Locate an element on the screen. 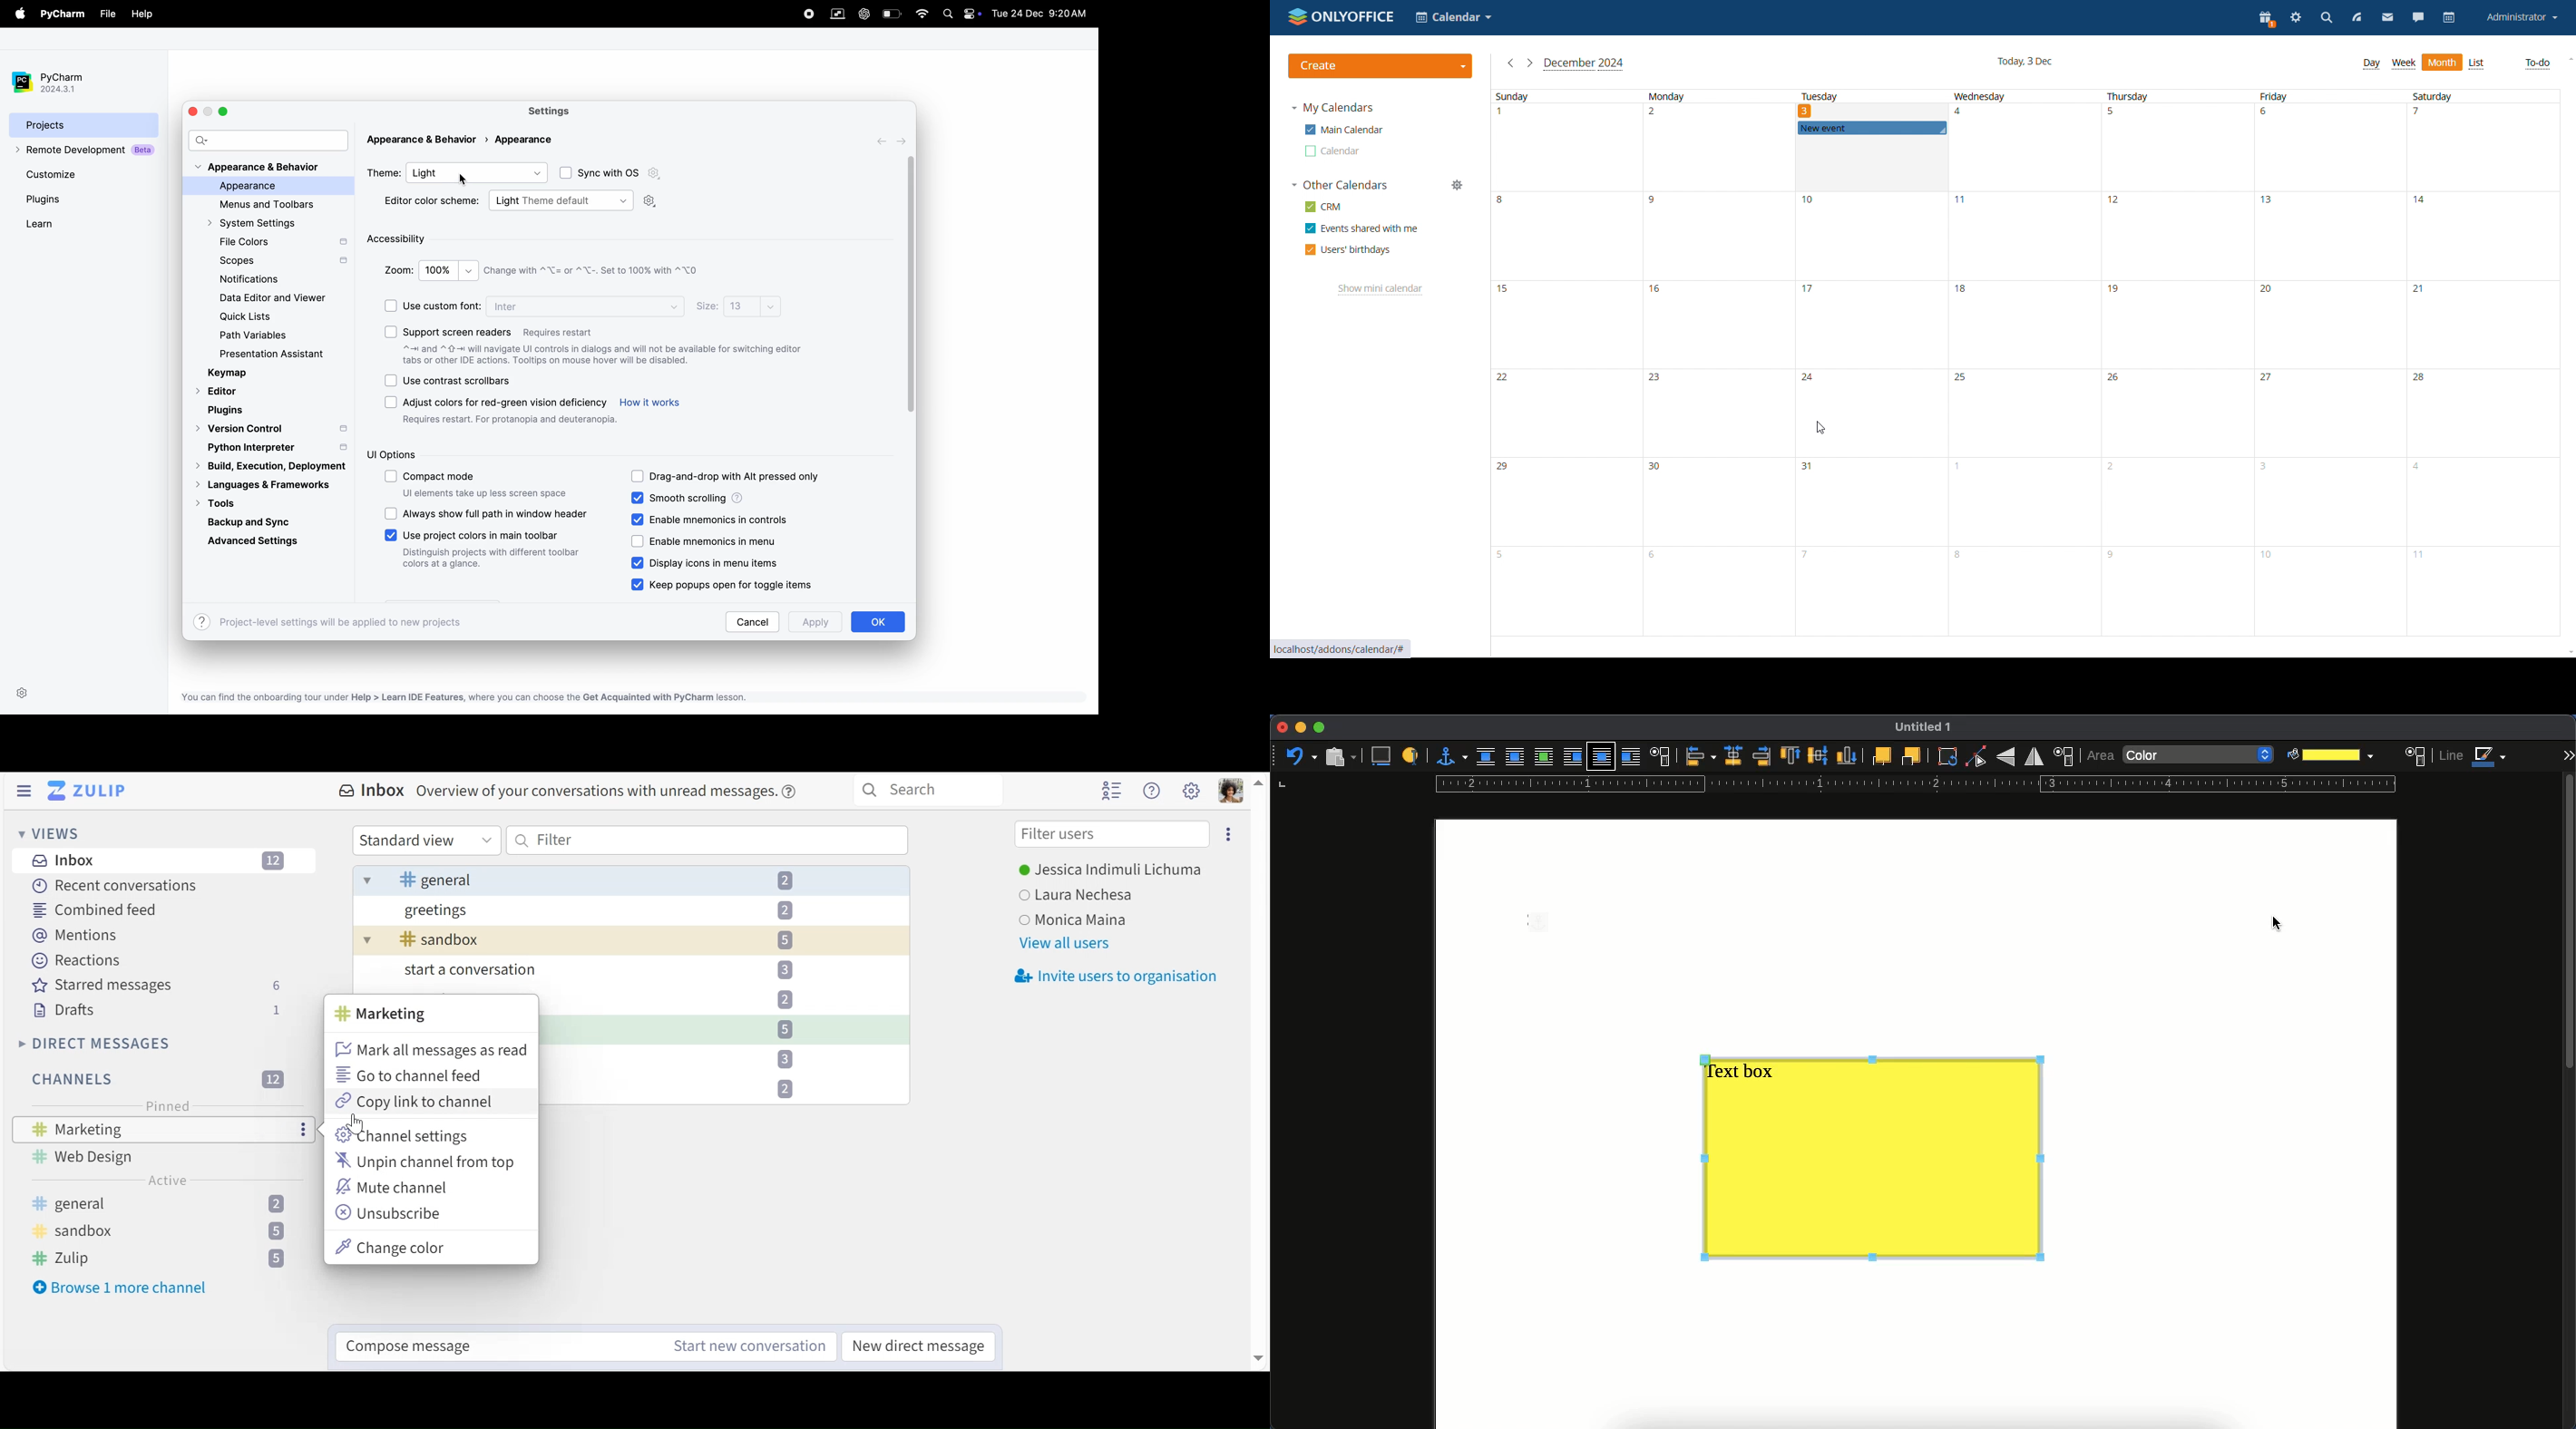 This screenshot has height=1456, width=2576. date is located at coordinates (1871, 235).